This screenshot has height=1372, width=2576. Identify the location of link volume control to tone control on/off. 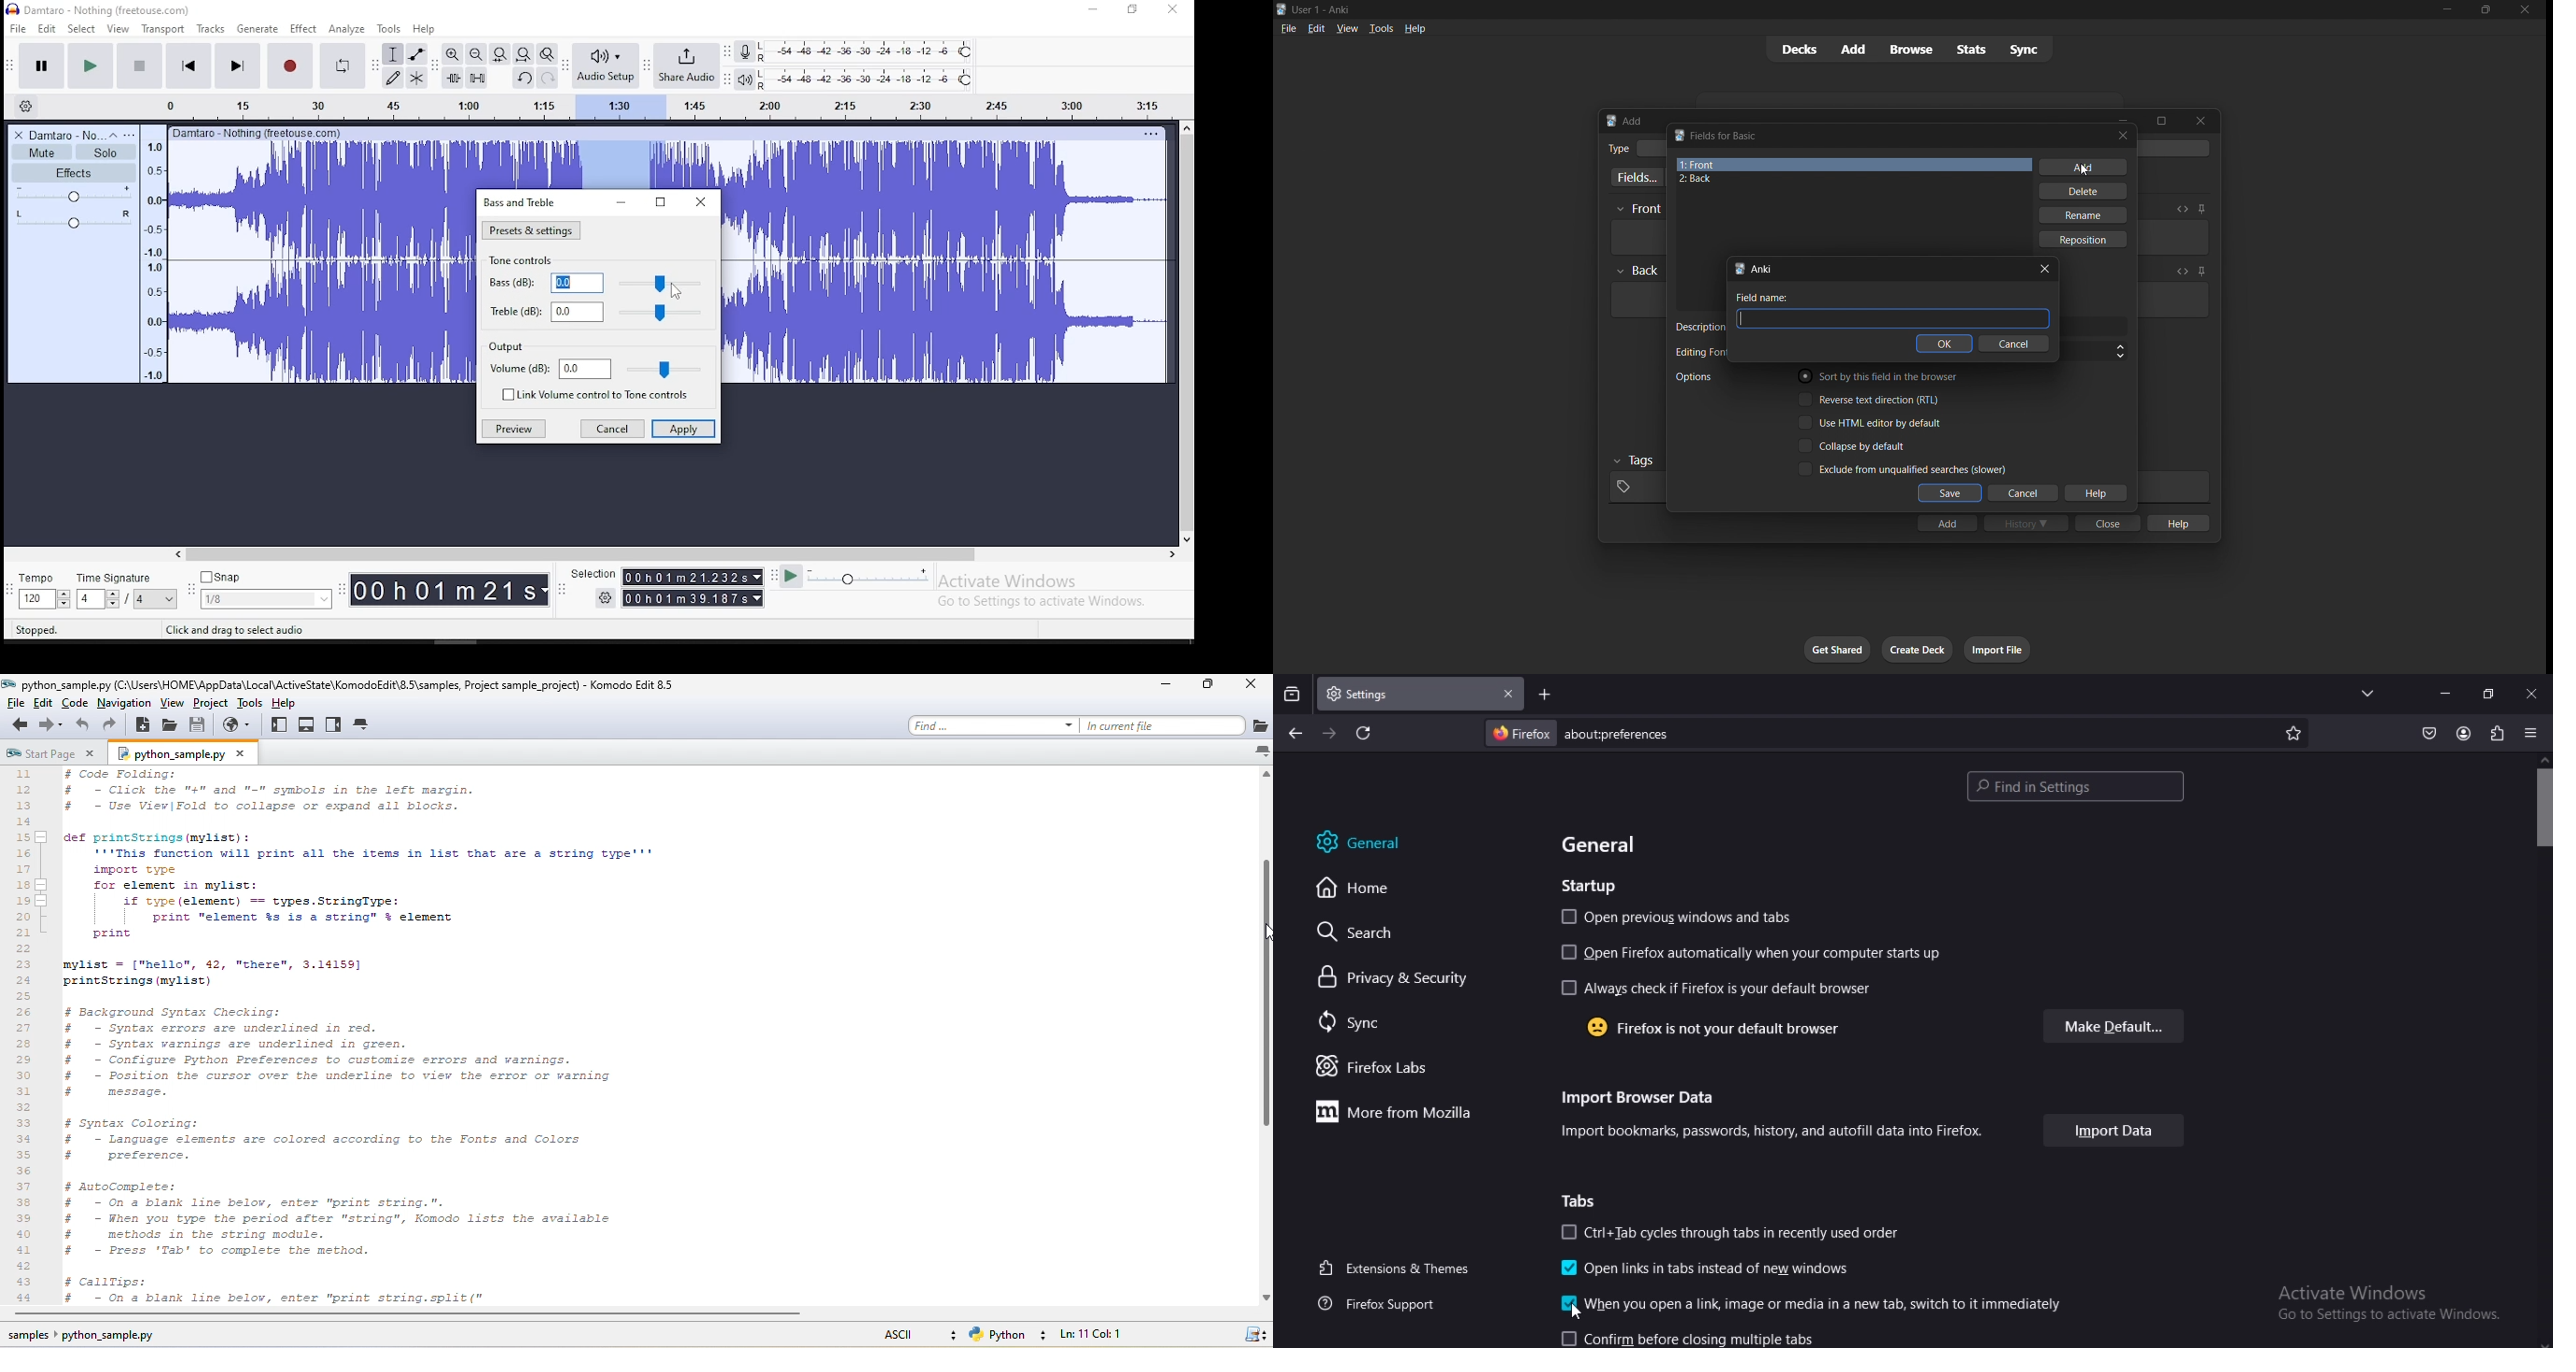
(608, 396).